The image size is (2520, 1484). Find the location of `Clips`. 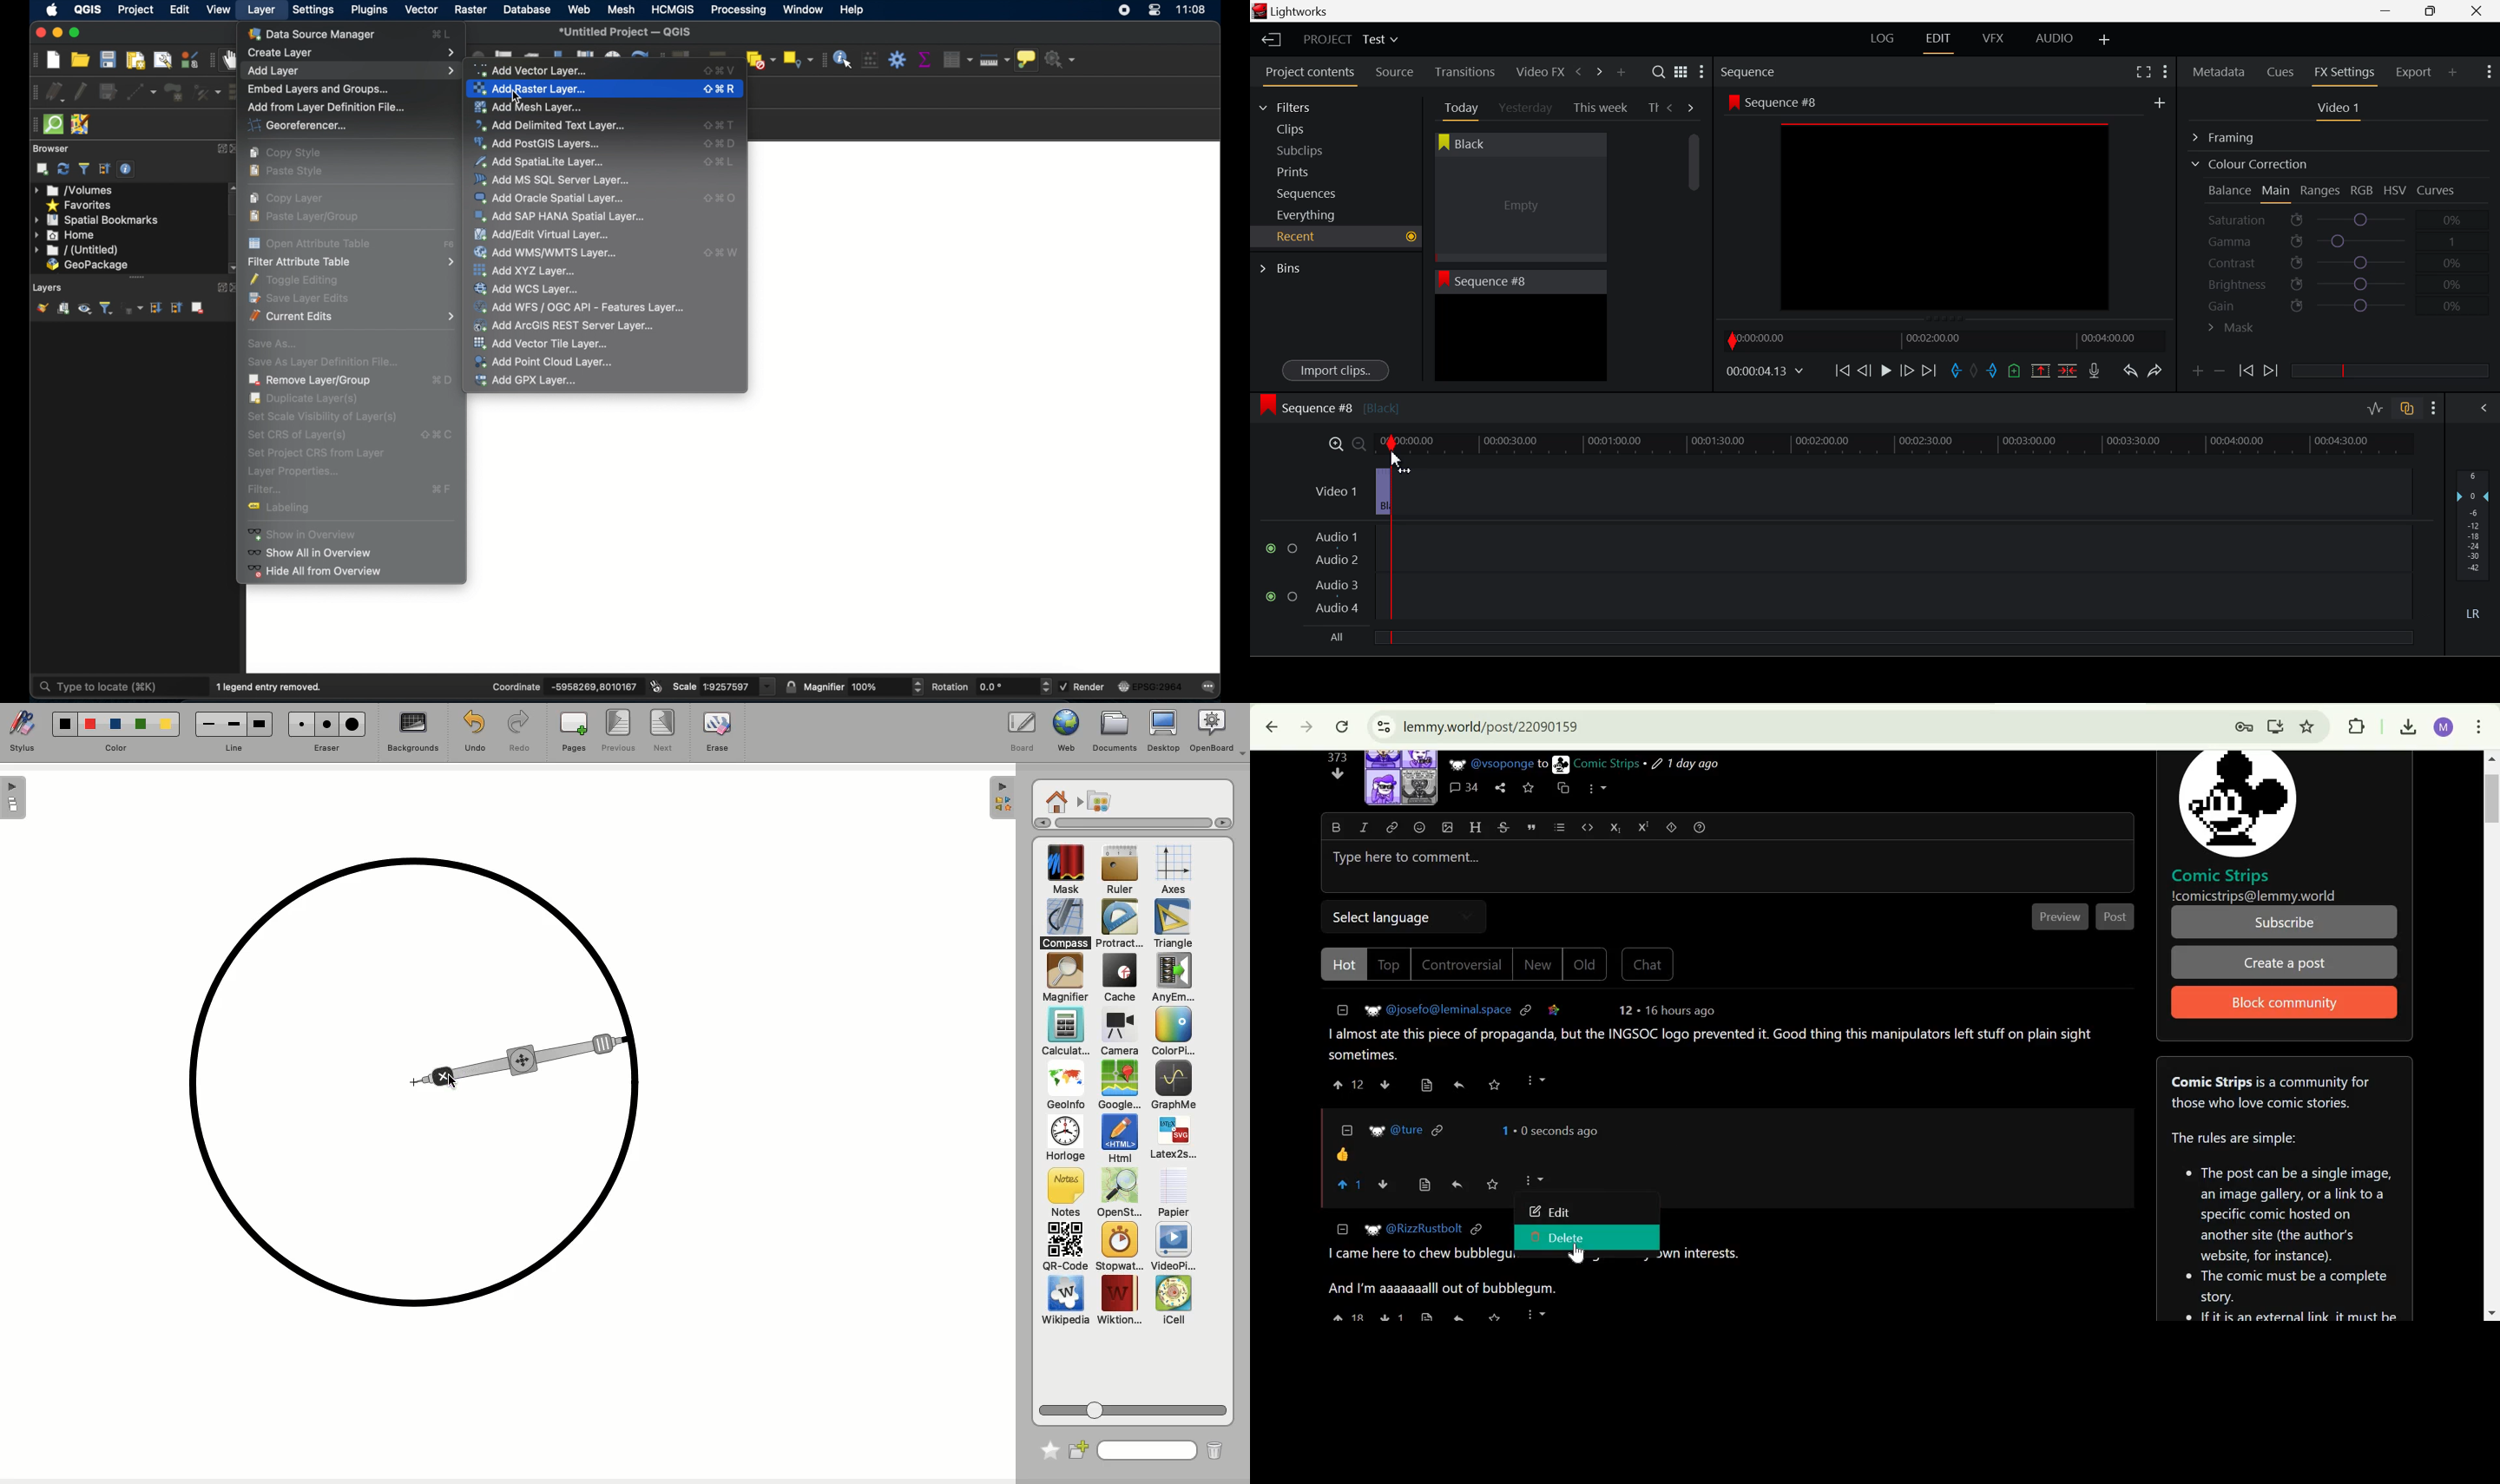

Clips is located at coordinates (1314, 129).